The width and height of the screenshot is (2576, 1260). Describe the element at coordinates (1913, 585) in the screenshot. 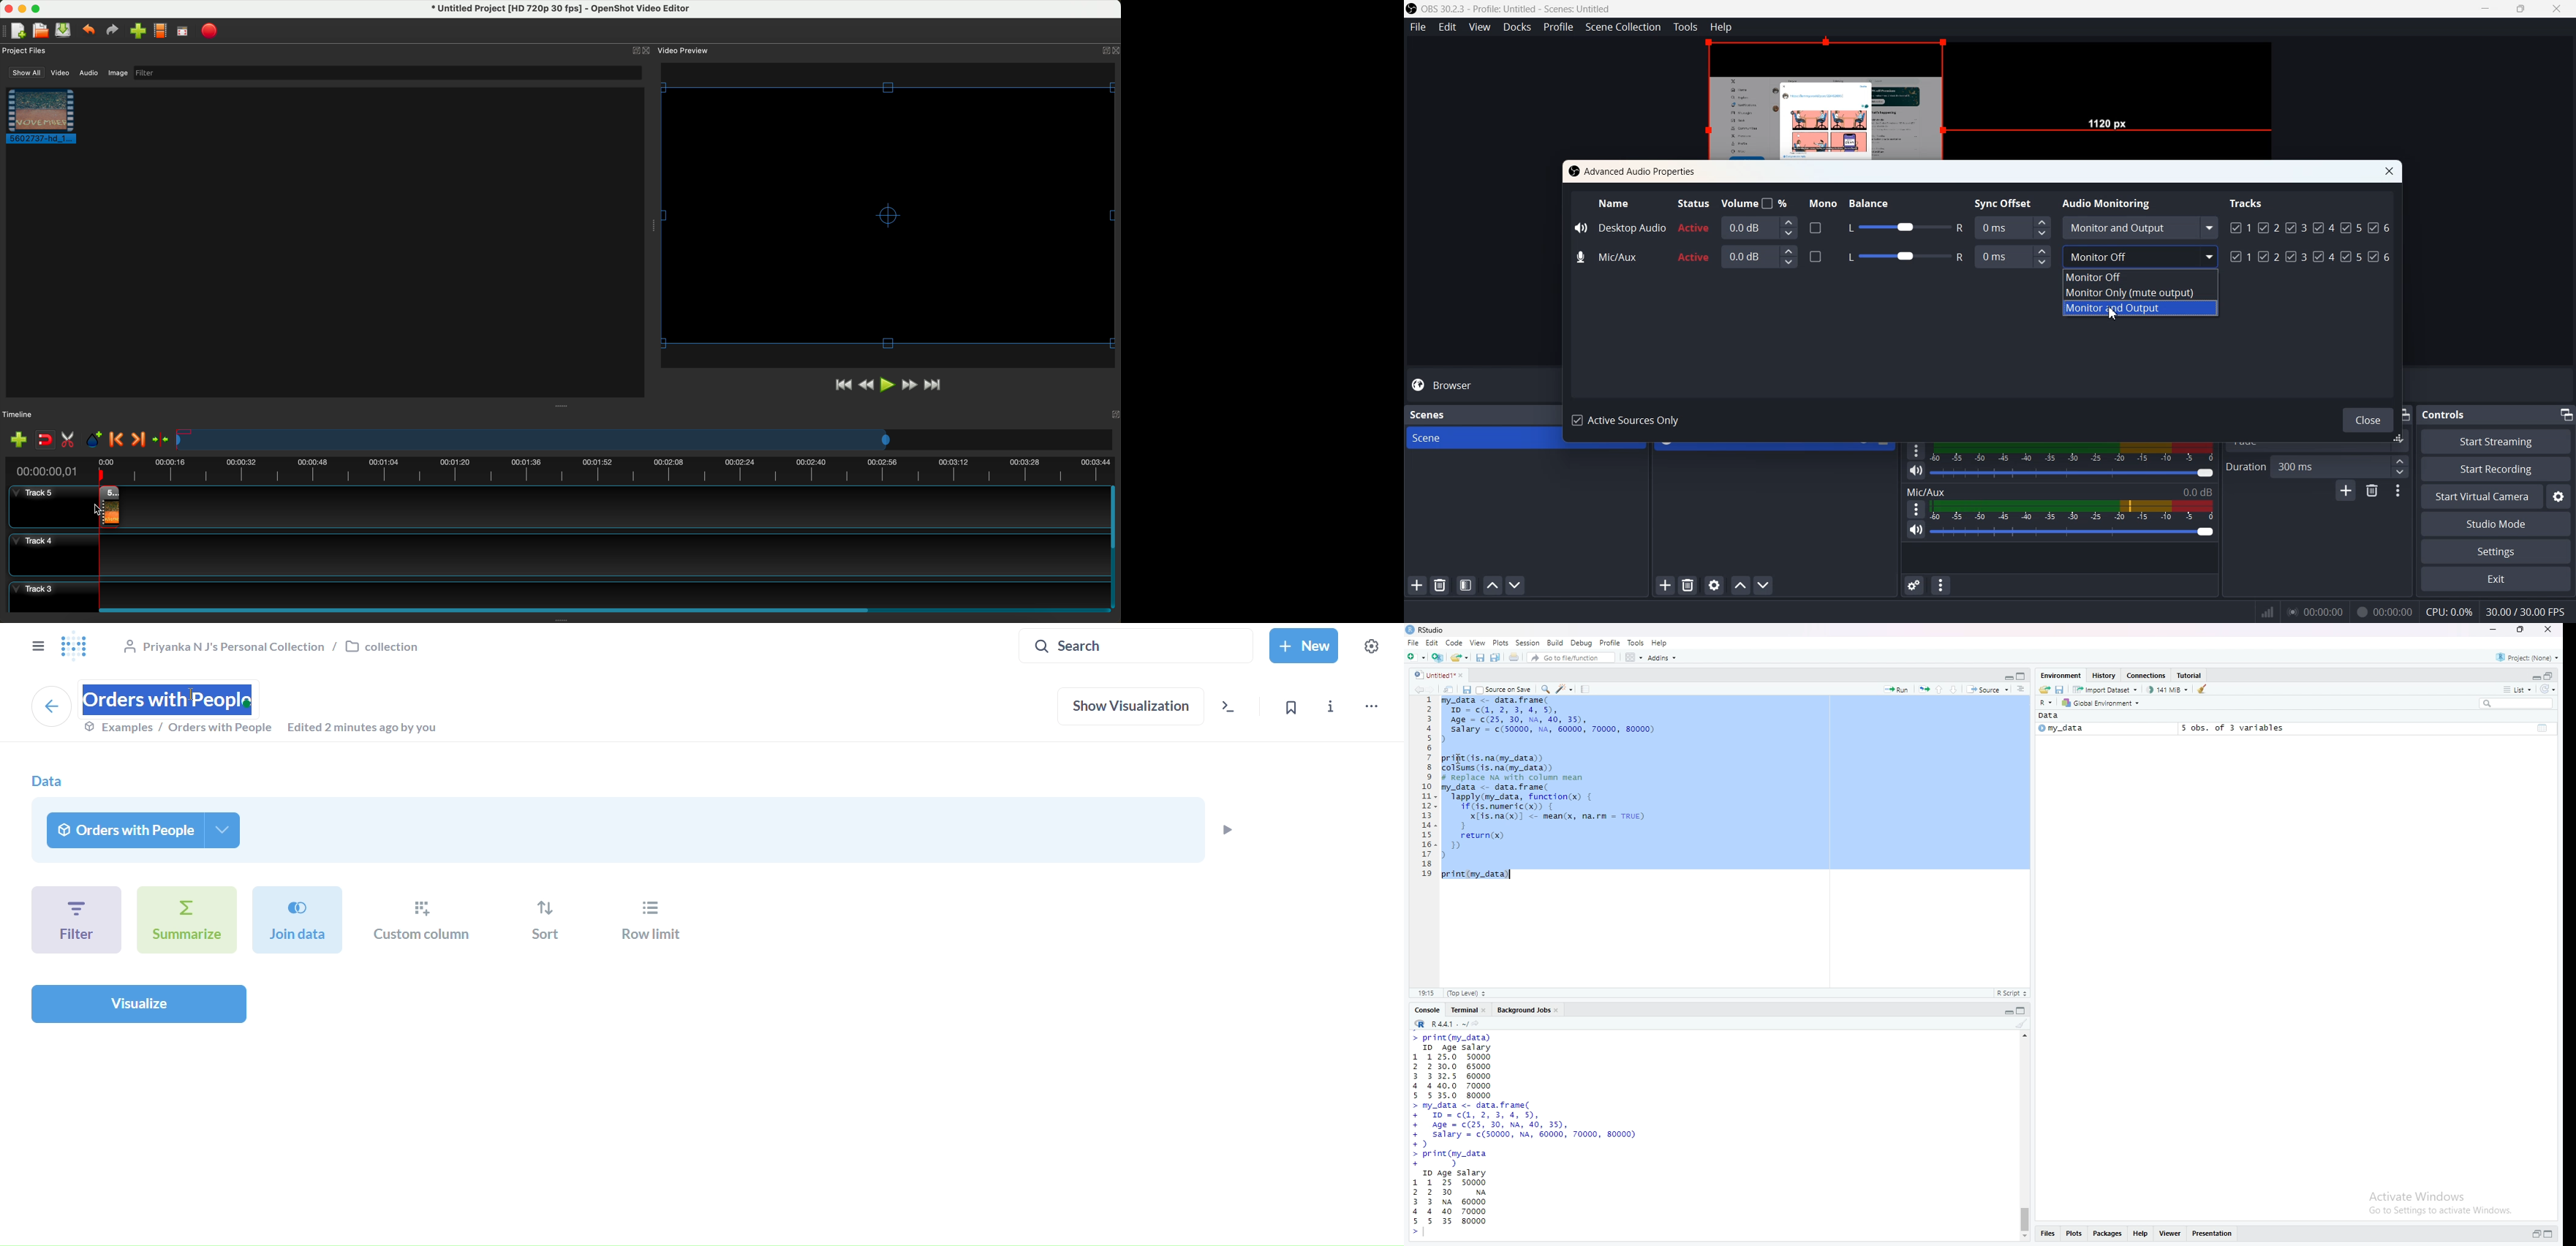

I see `Advance audio properties` at that location.